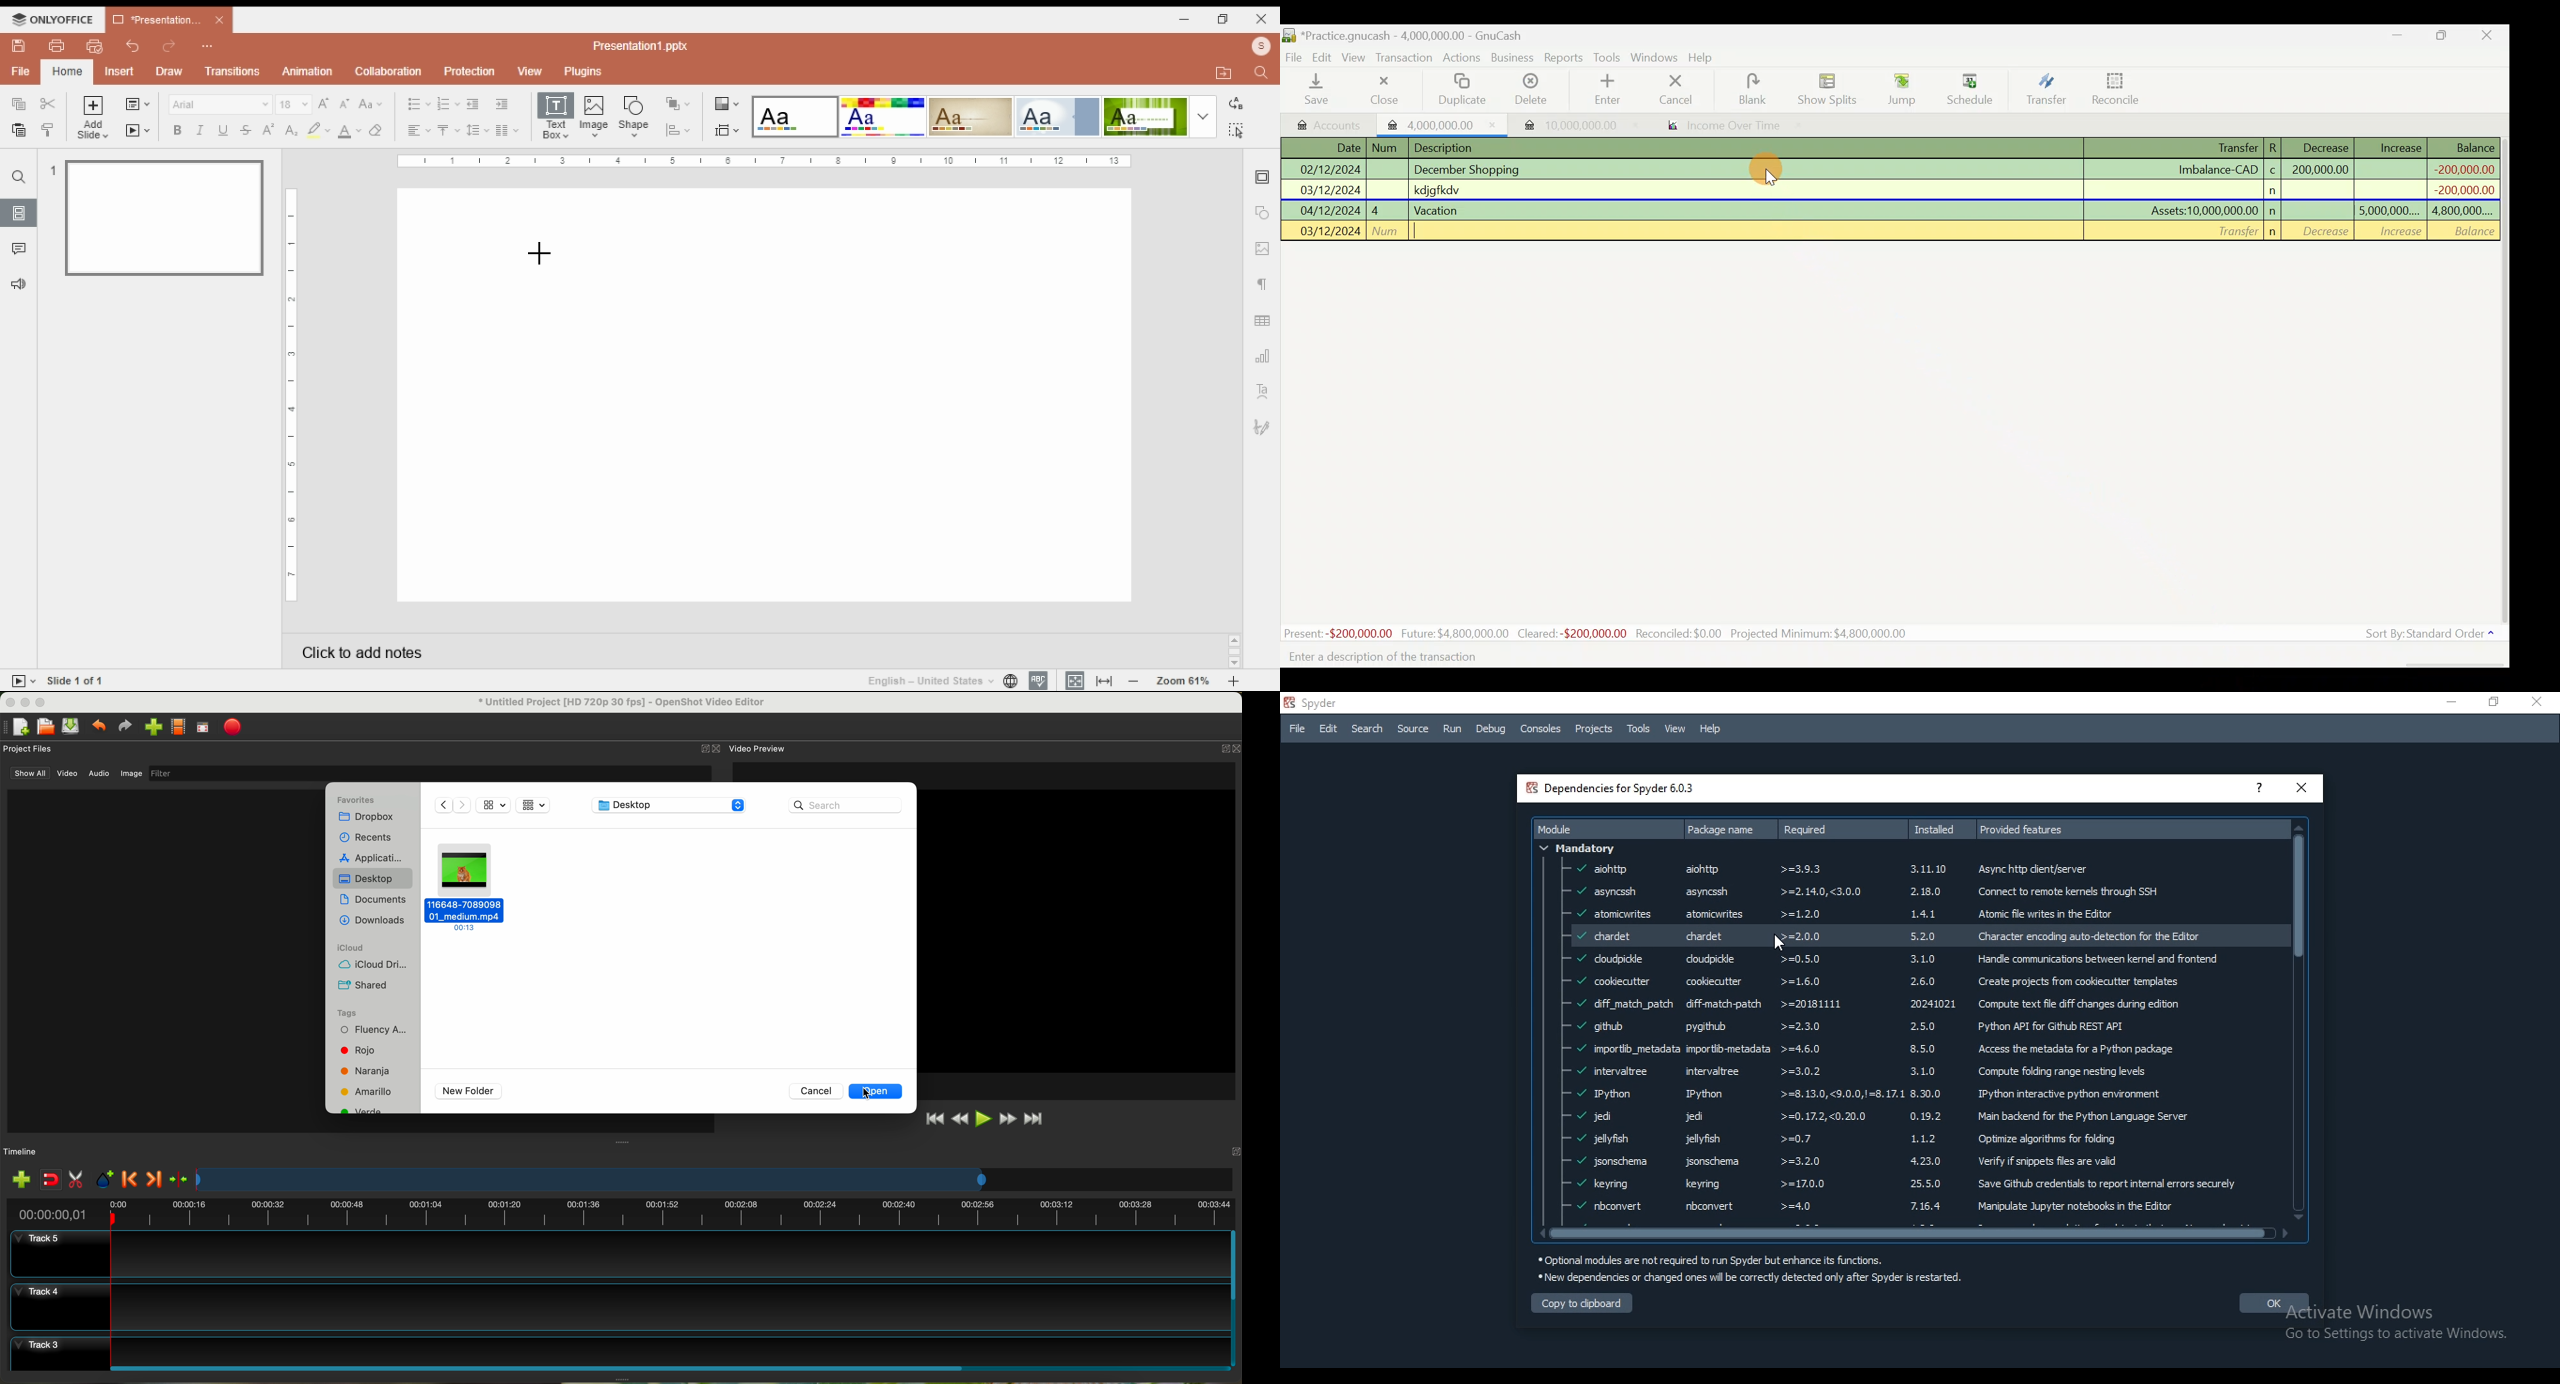 The height and width of the screenshot is (1400, 2576). Describe the element at coordinates (124, 726) in the screenshot. I see `redo` at that location.